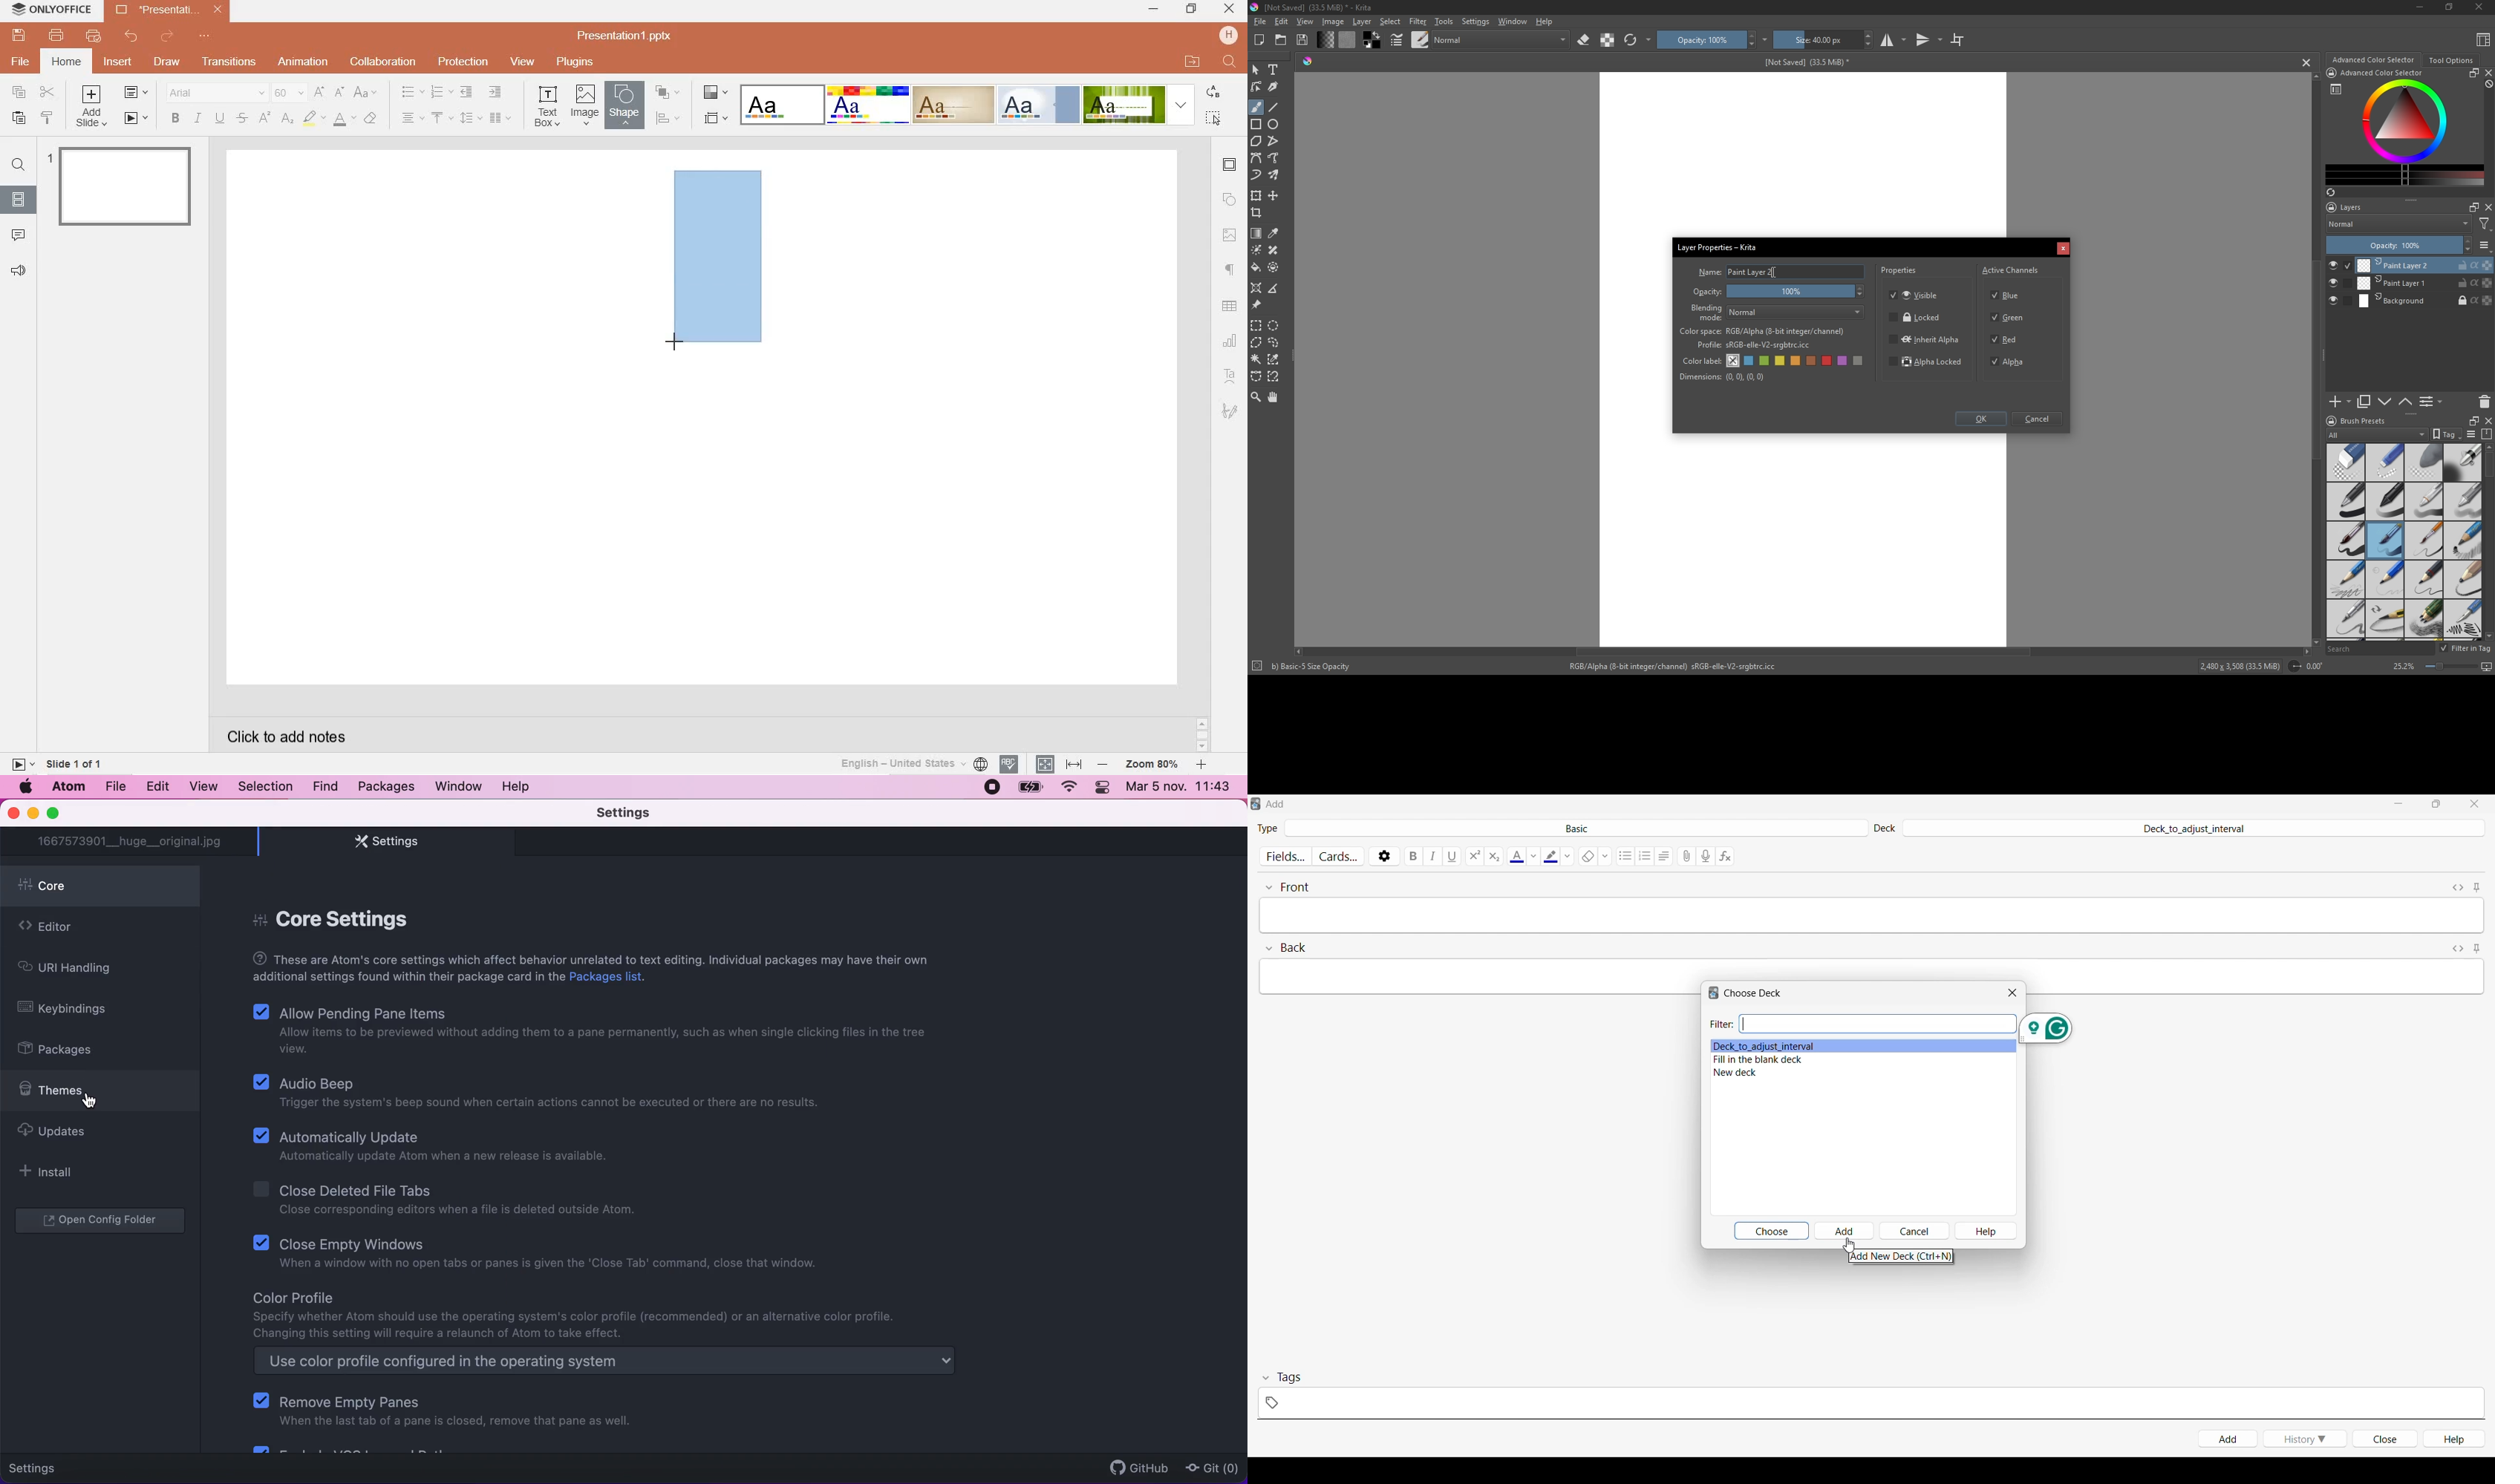 The width and height of the screenshot is (2520, 1484). What do you see at coordinates (384, 787) in the screenshot?
I see `packages` at bounding box center [384, 787].